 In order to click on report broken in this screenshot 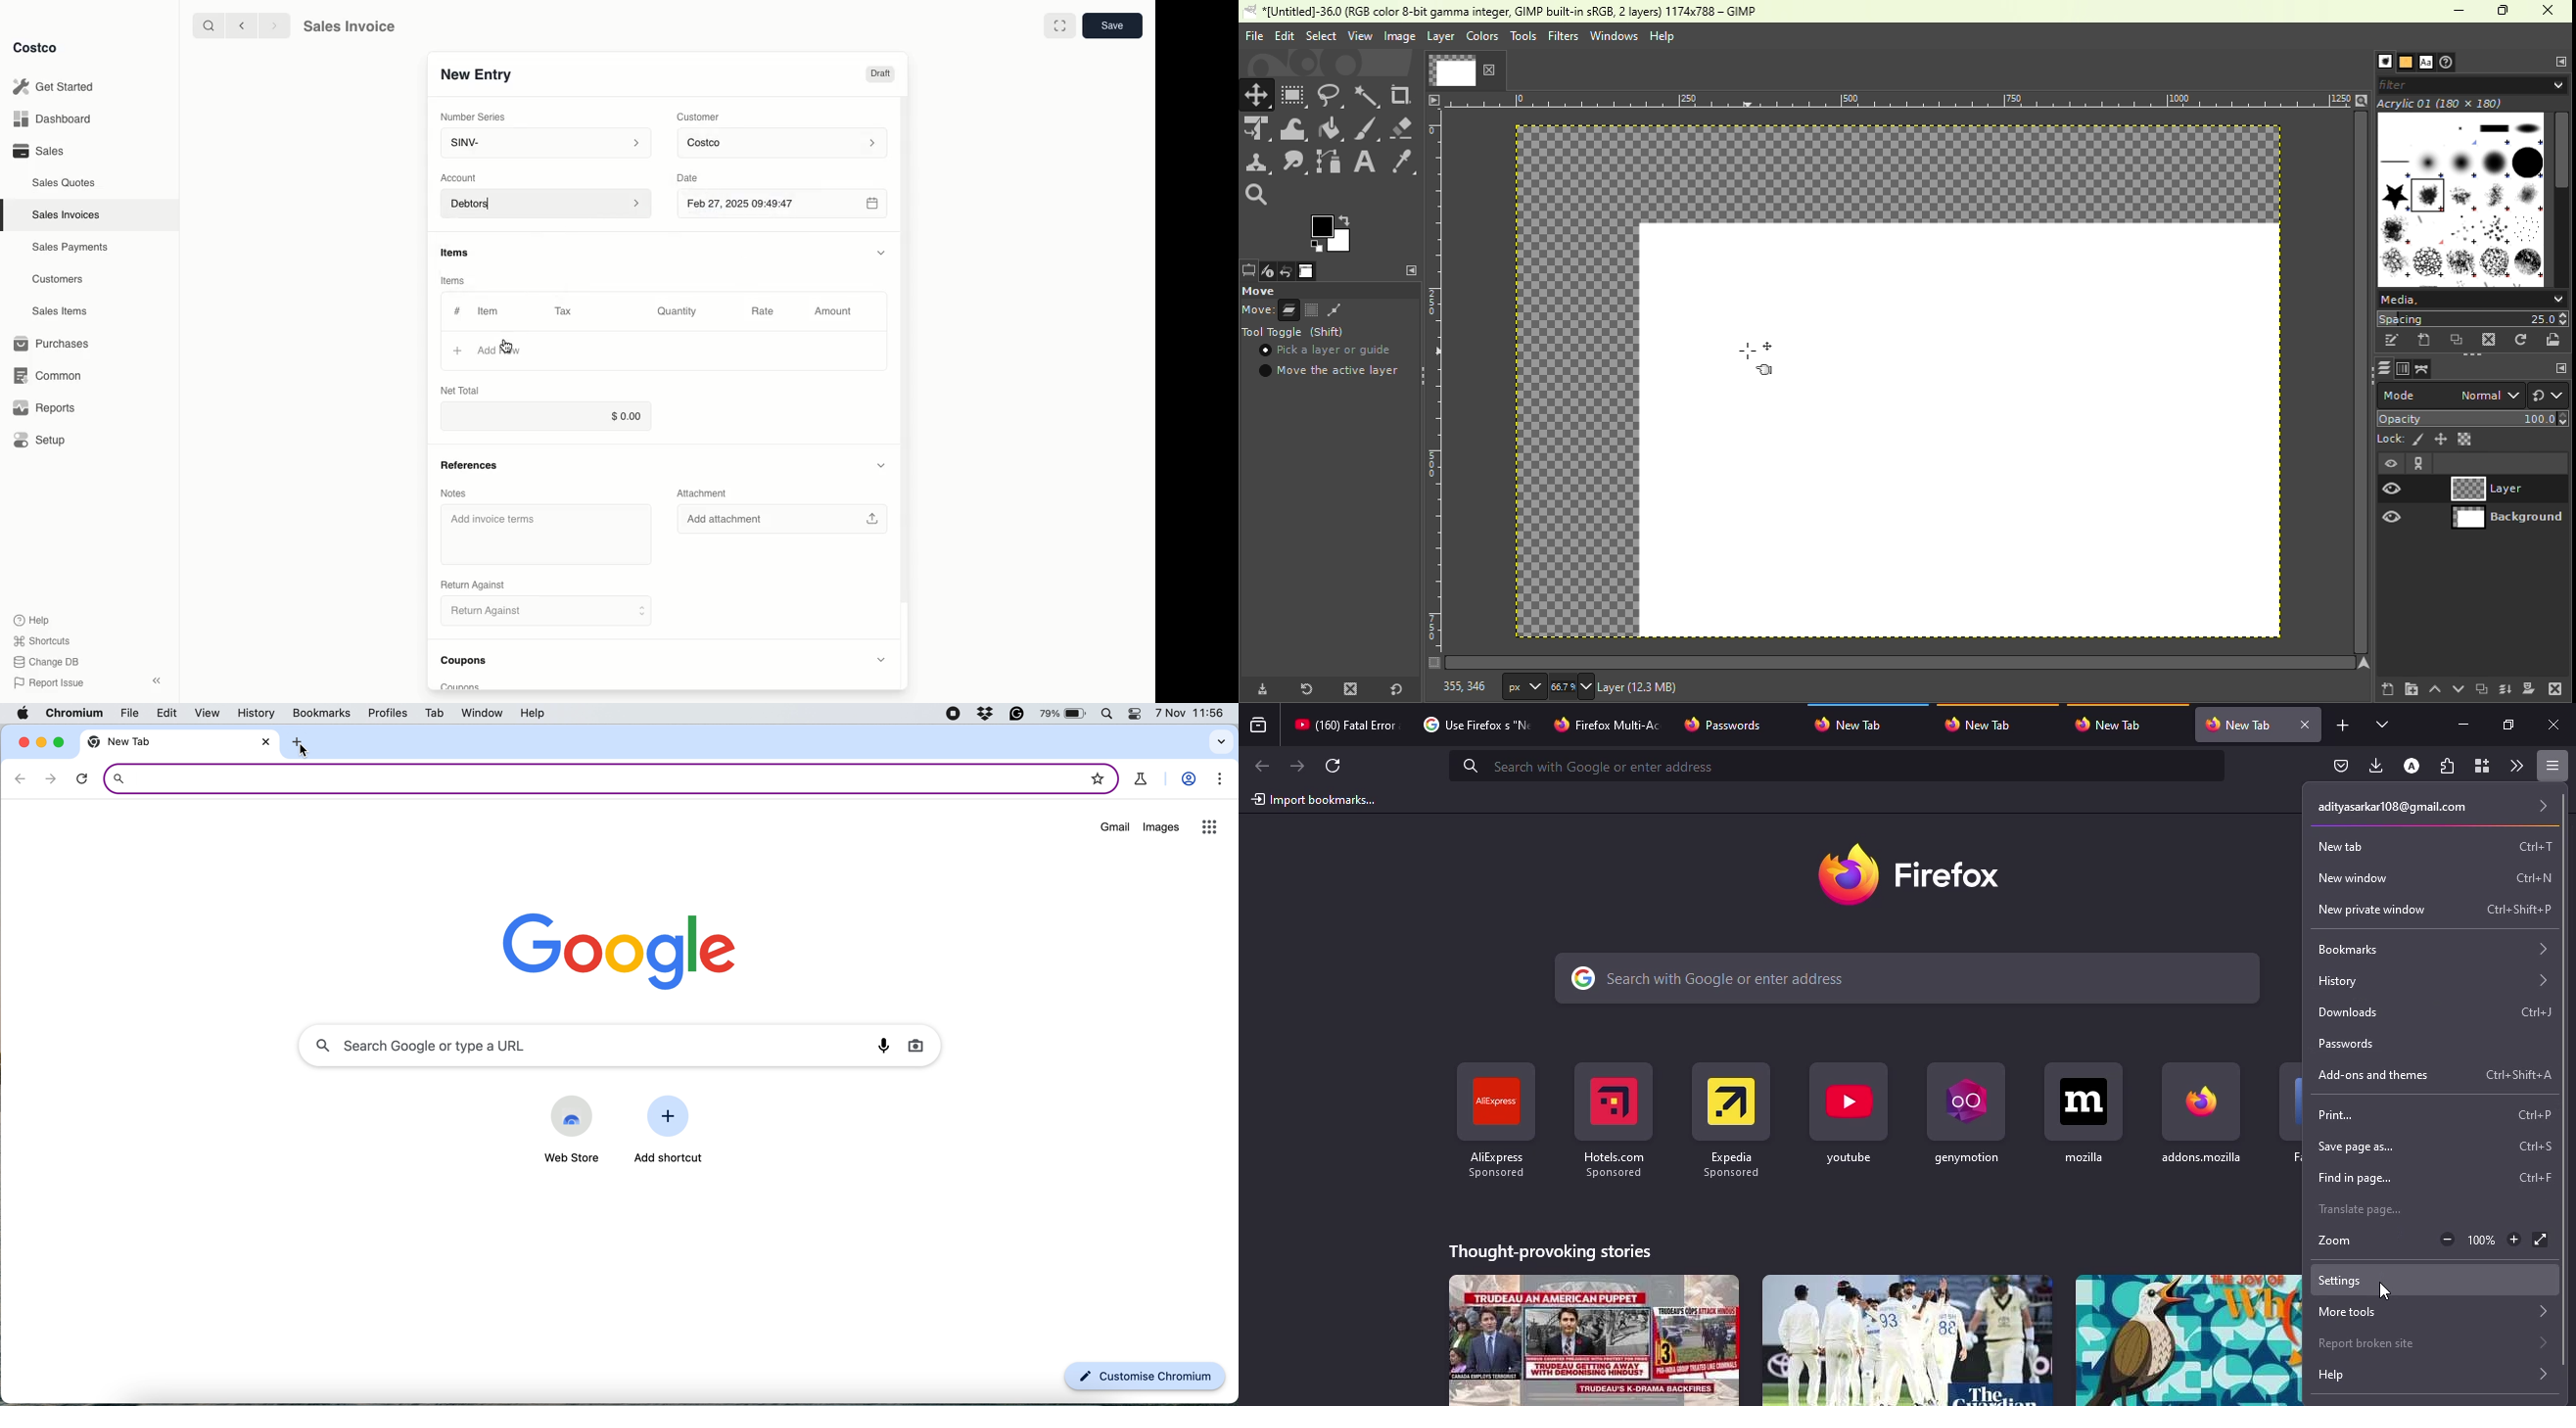, I will do `click(2427, 1340)`.